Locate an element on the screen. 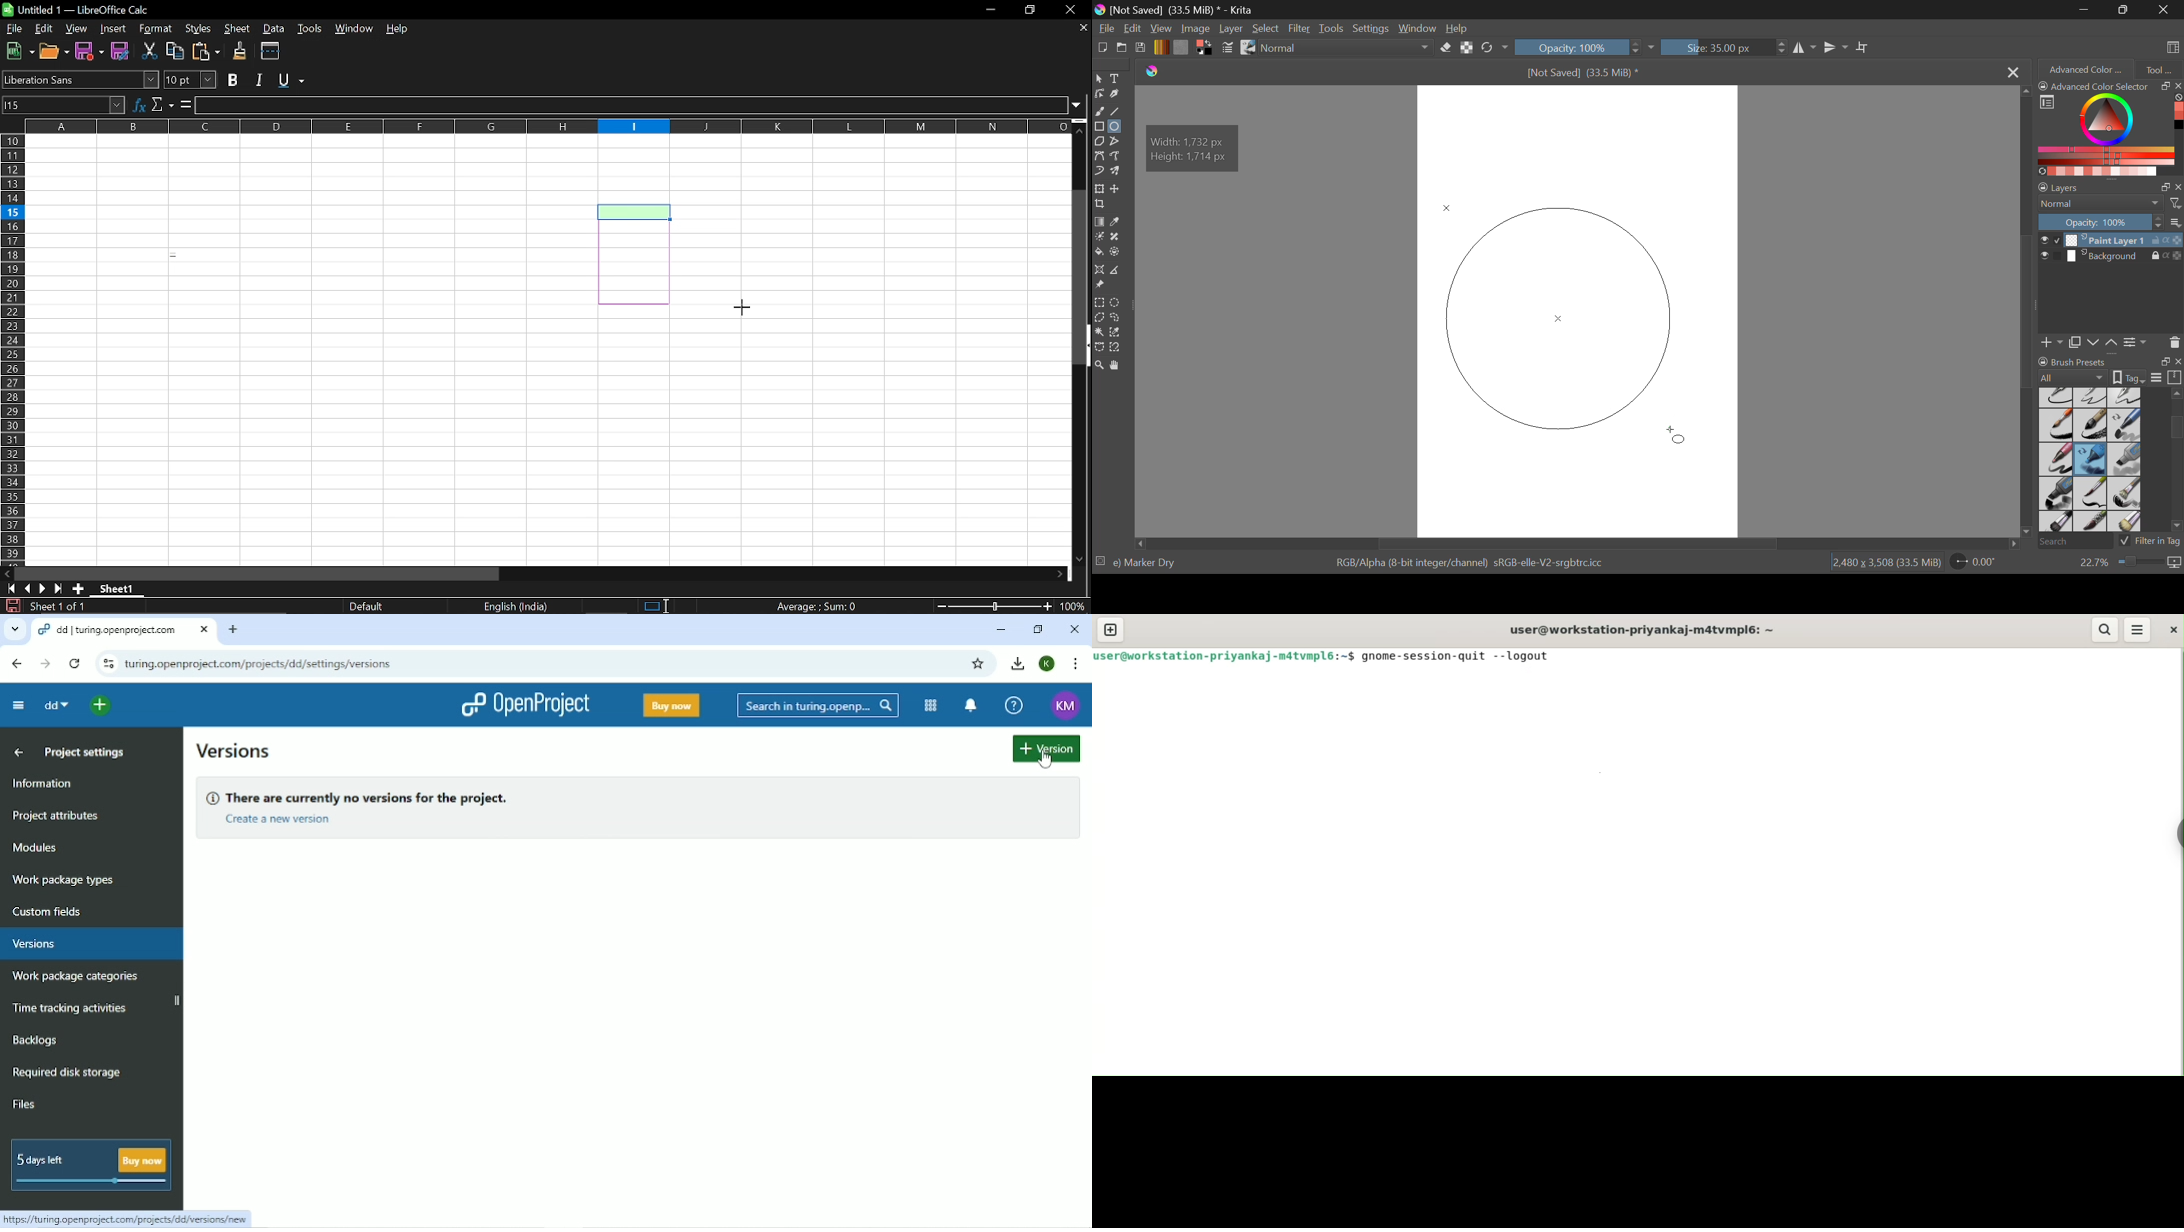 The width and height of the screenshot is (2184, 1232). CLose is located at coordinates (1070, 9).